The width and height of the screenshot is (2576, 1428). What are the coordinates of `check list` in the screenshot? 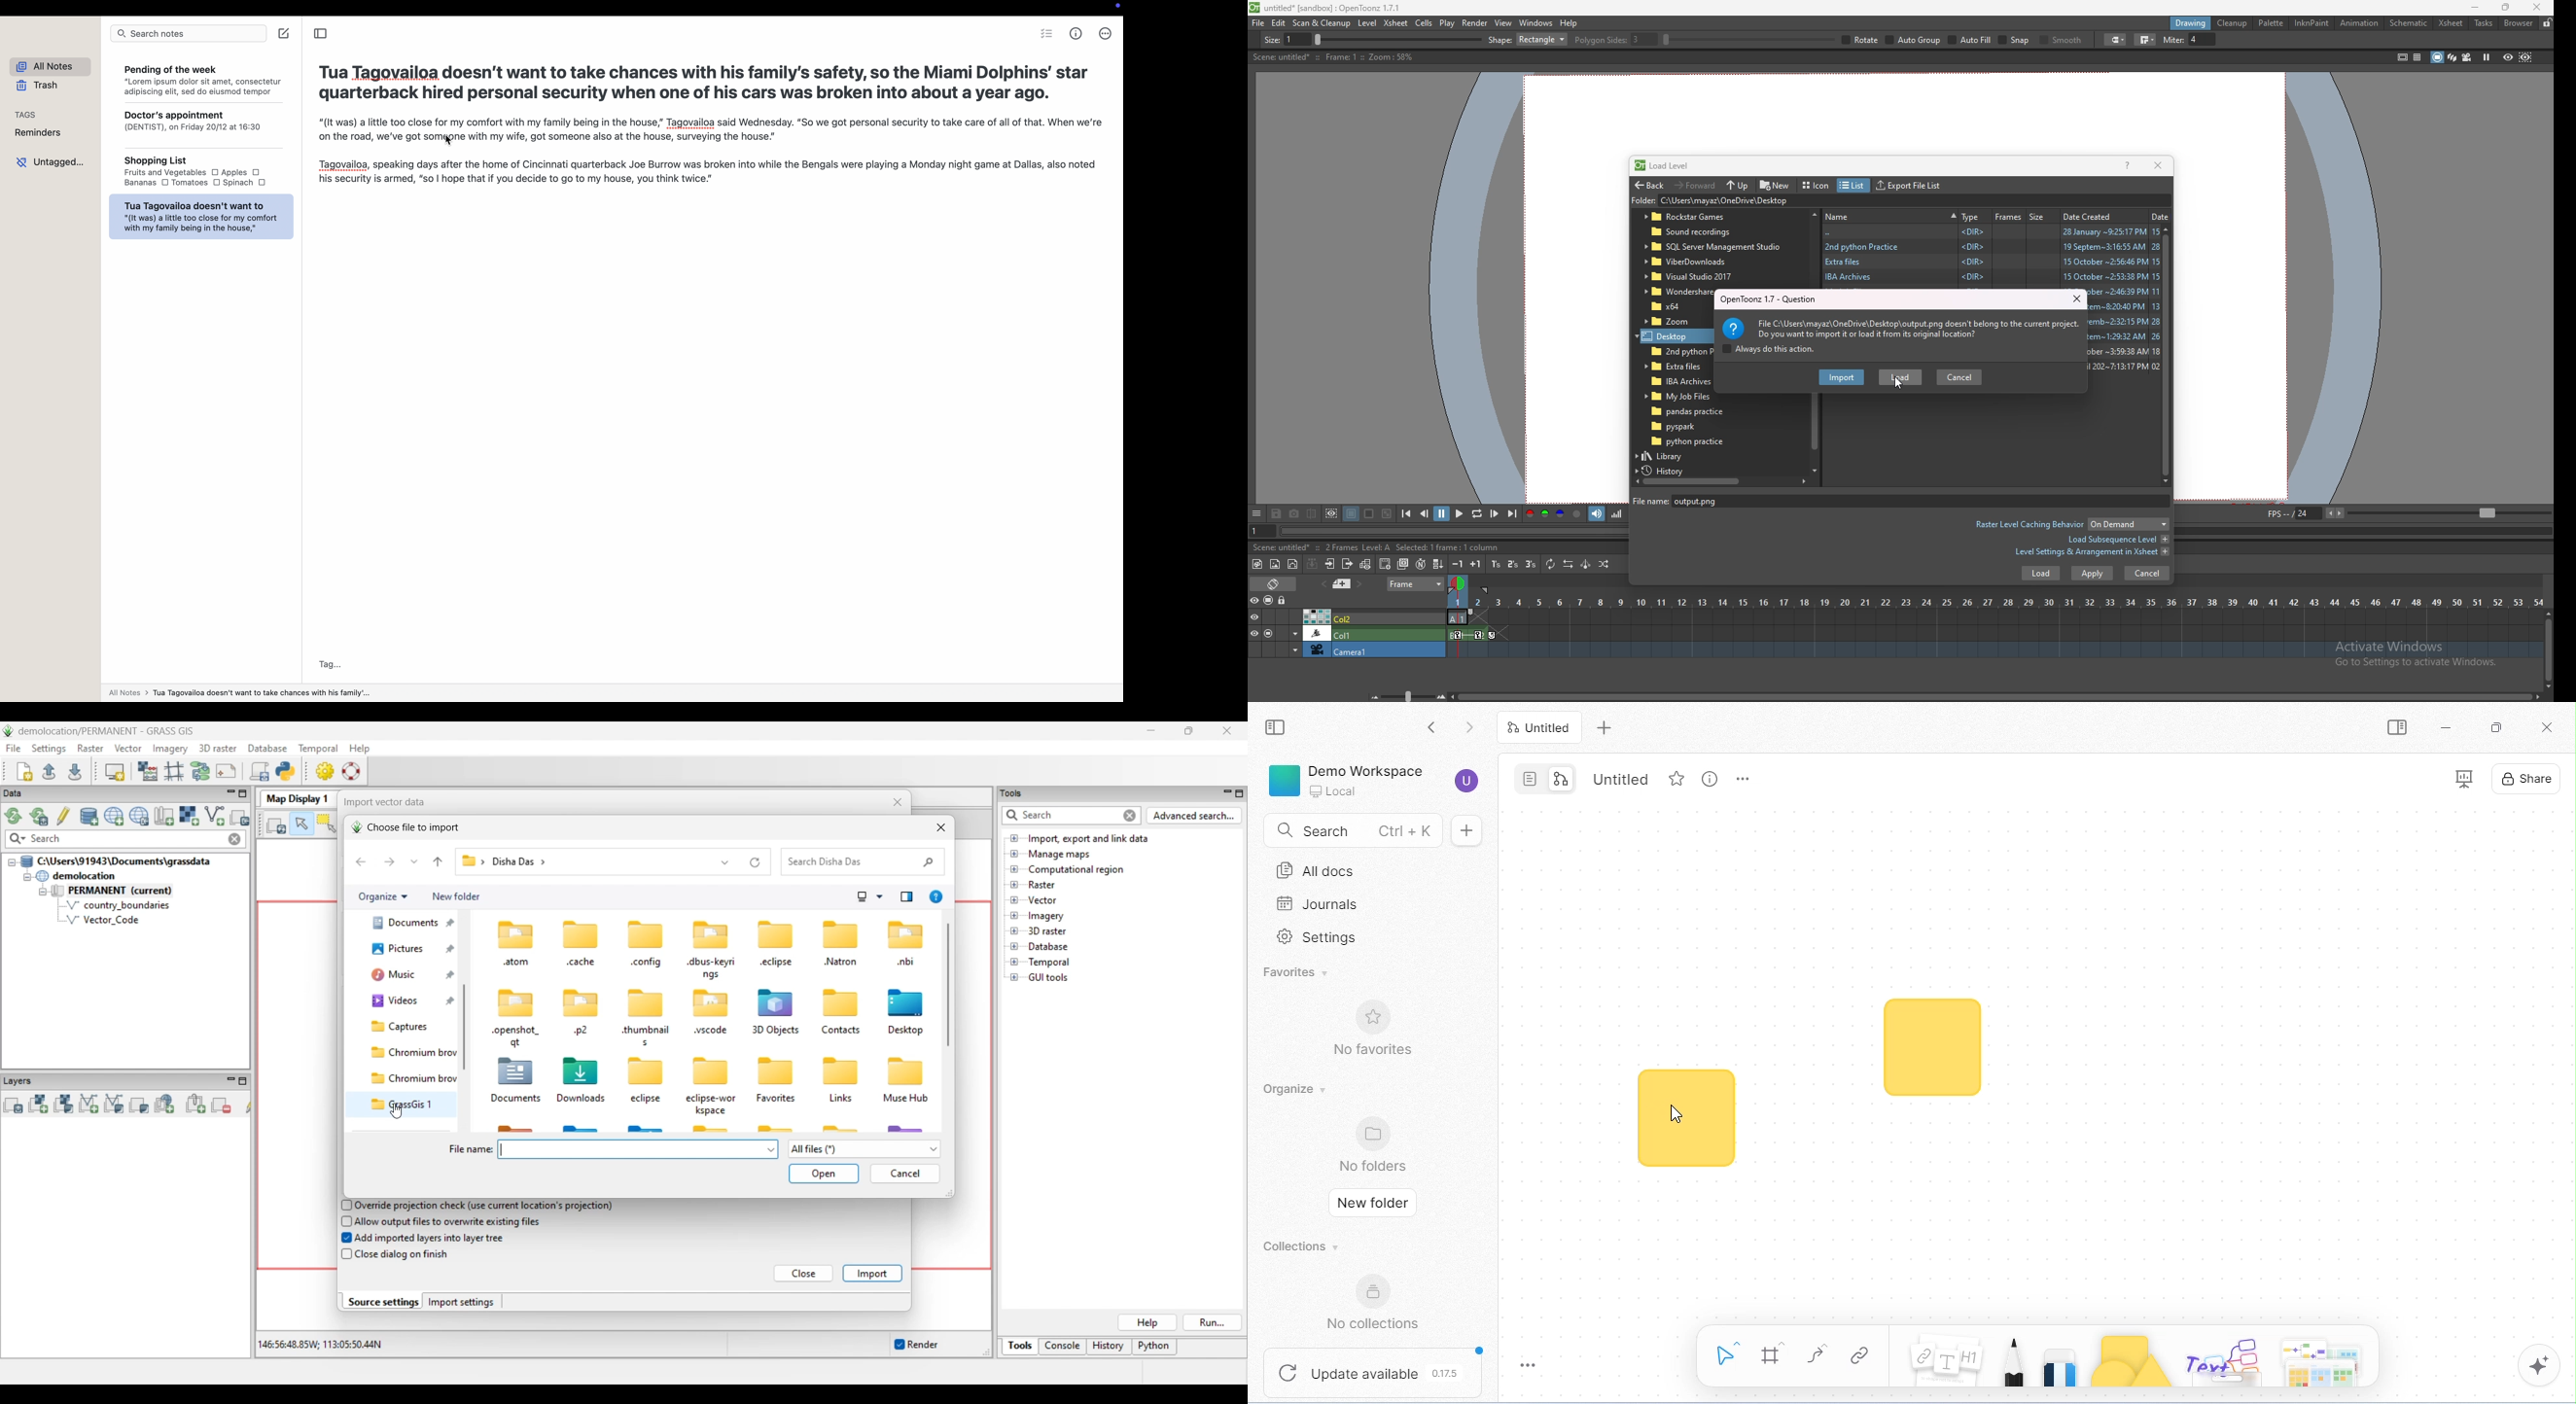 It's located at (1046, 34).